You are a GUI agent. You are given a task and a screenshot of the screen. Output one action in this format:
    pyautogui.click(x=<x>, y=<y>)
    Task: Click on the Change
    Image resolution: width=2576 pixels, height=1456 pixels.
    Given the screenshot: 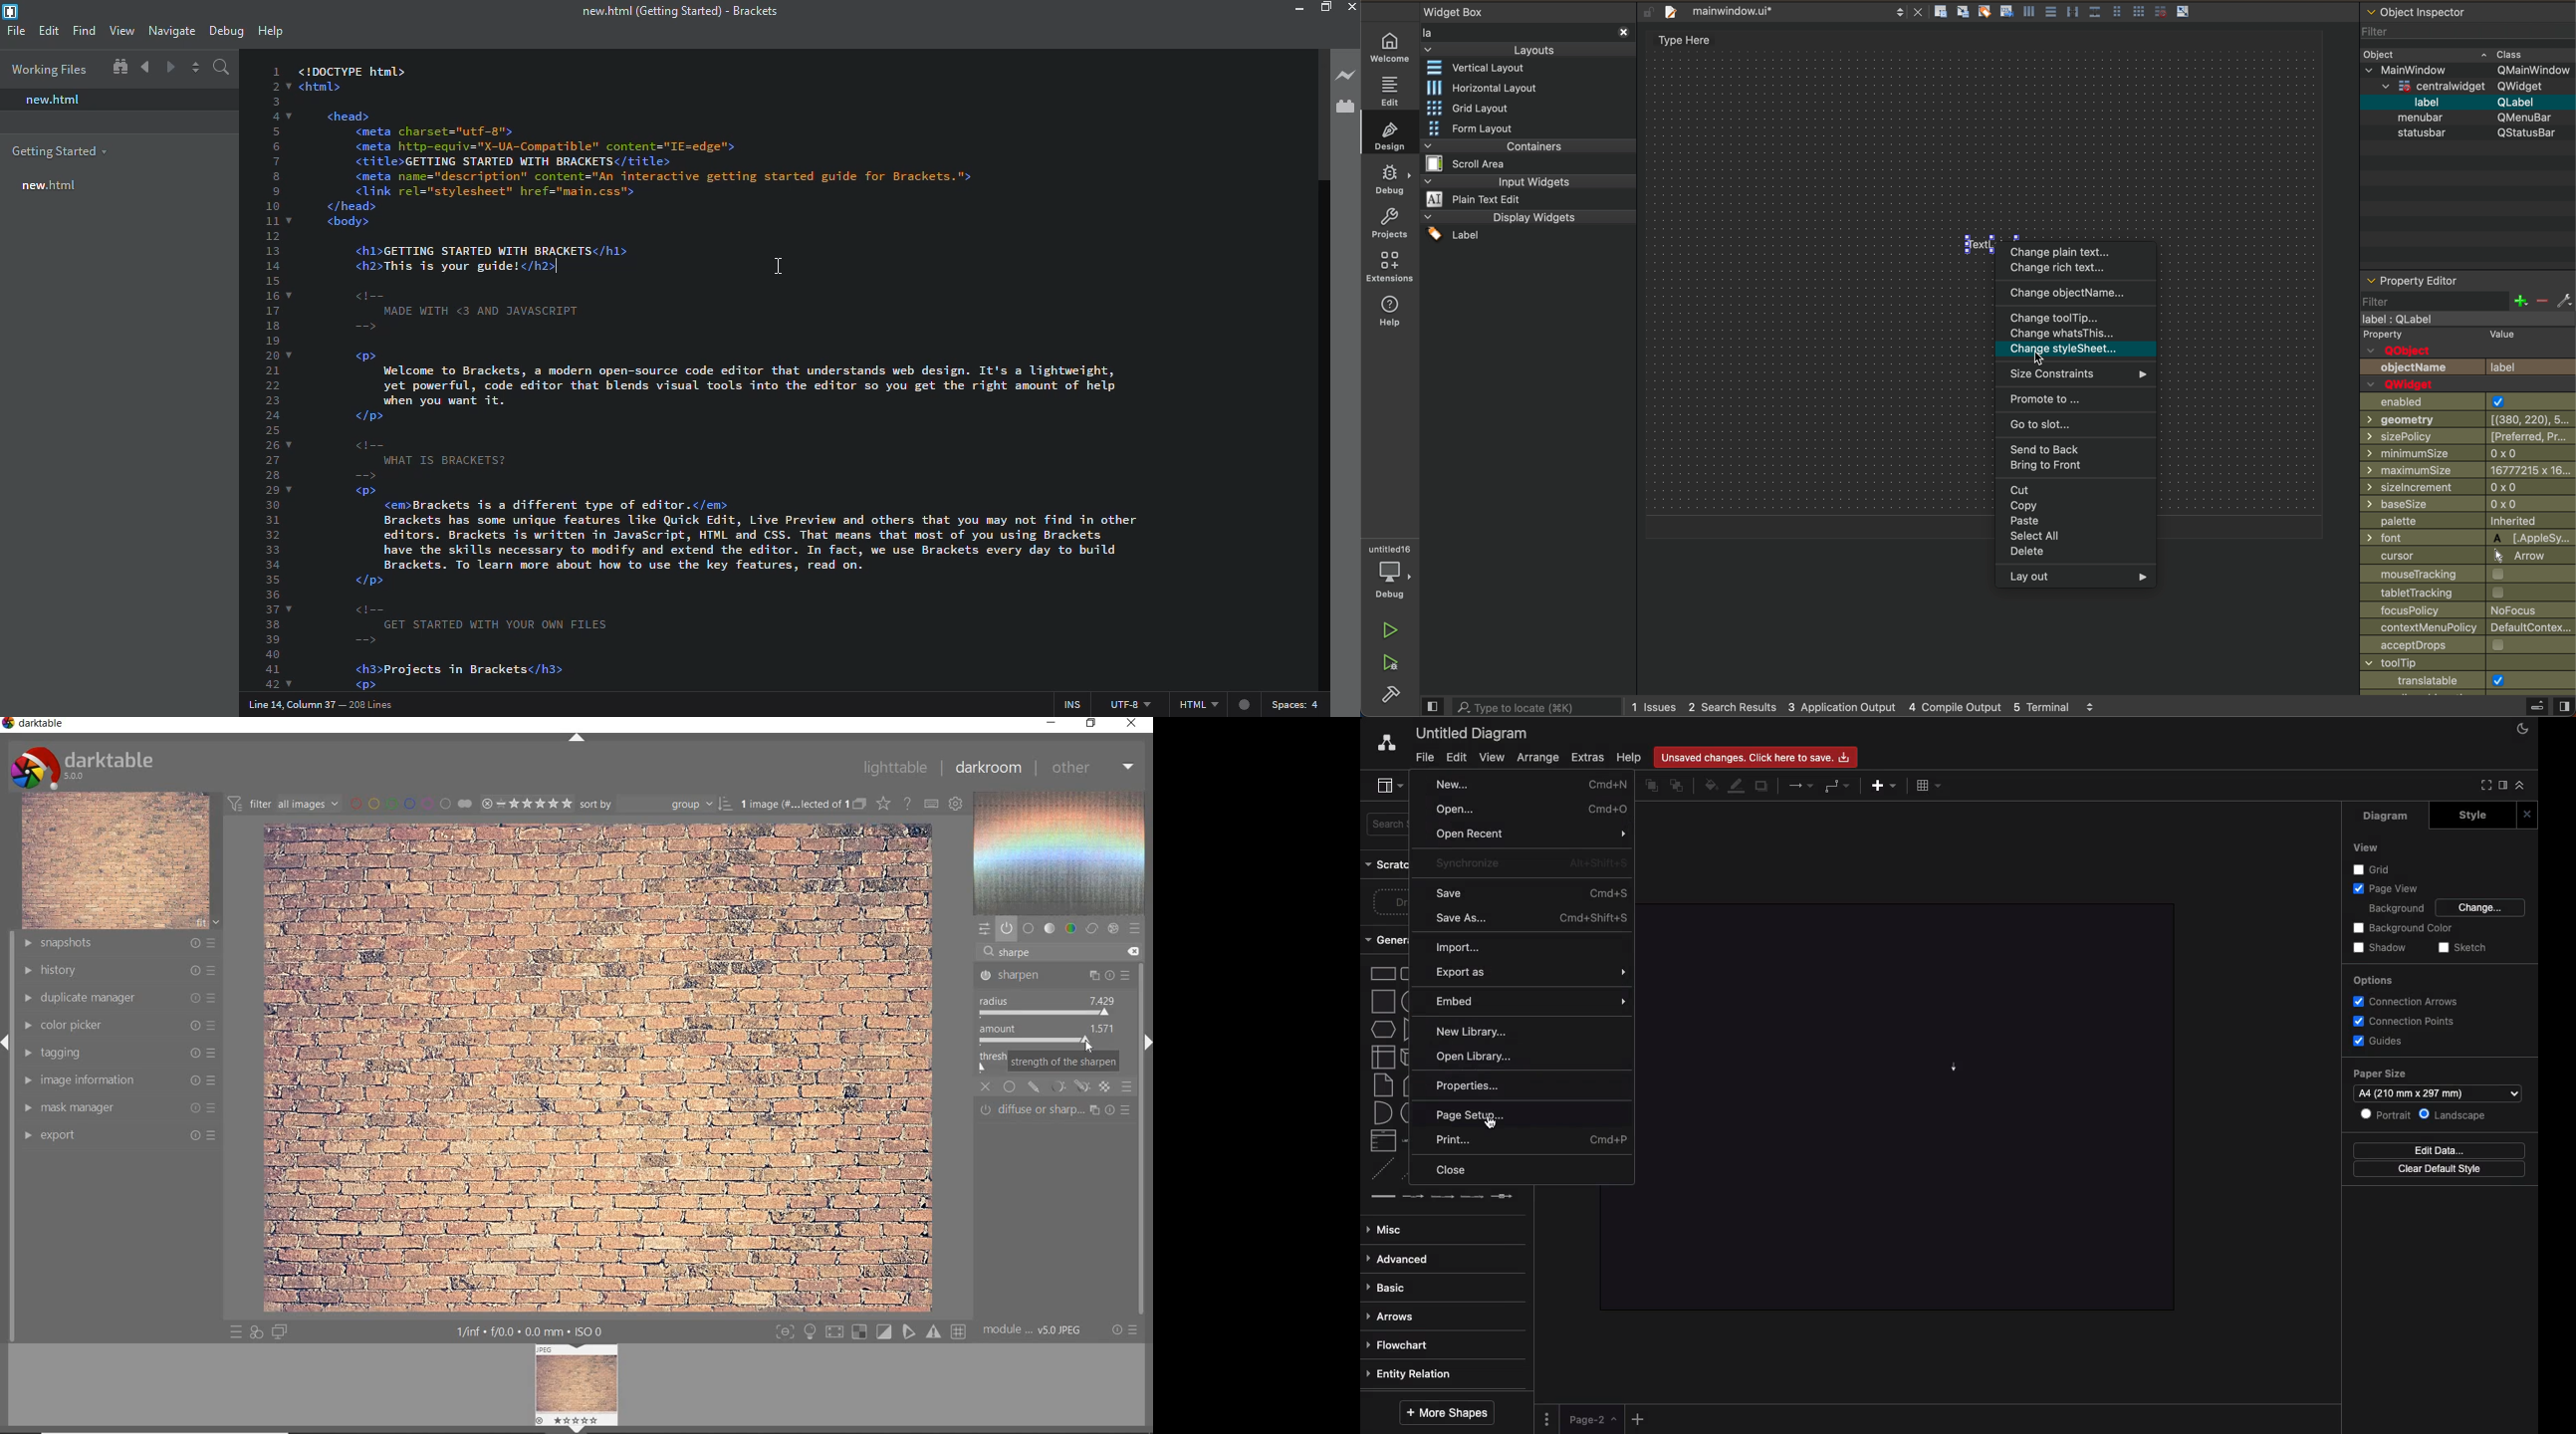 What is the action you would take?
    pyautogui.click(x=2482, y=908)
    